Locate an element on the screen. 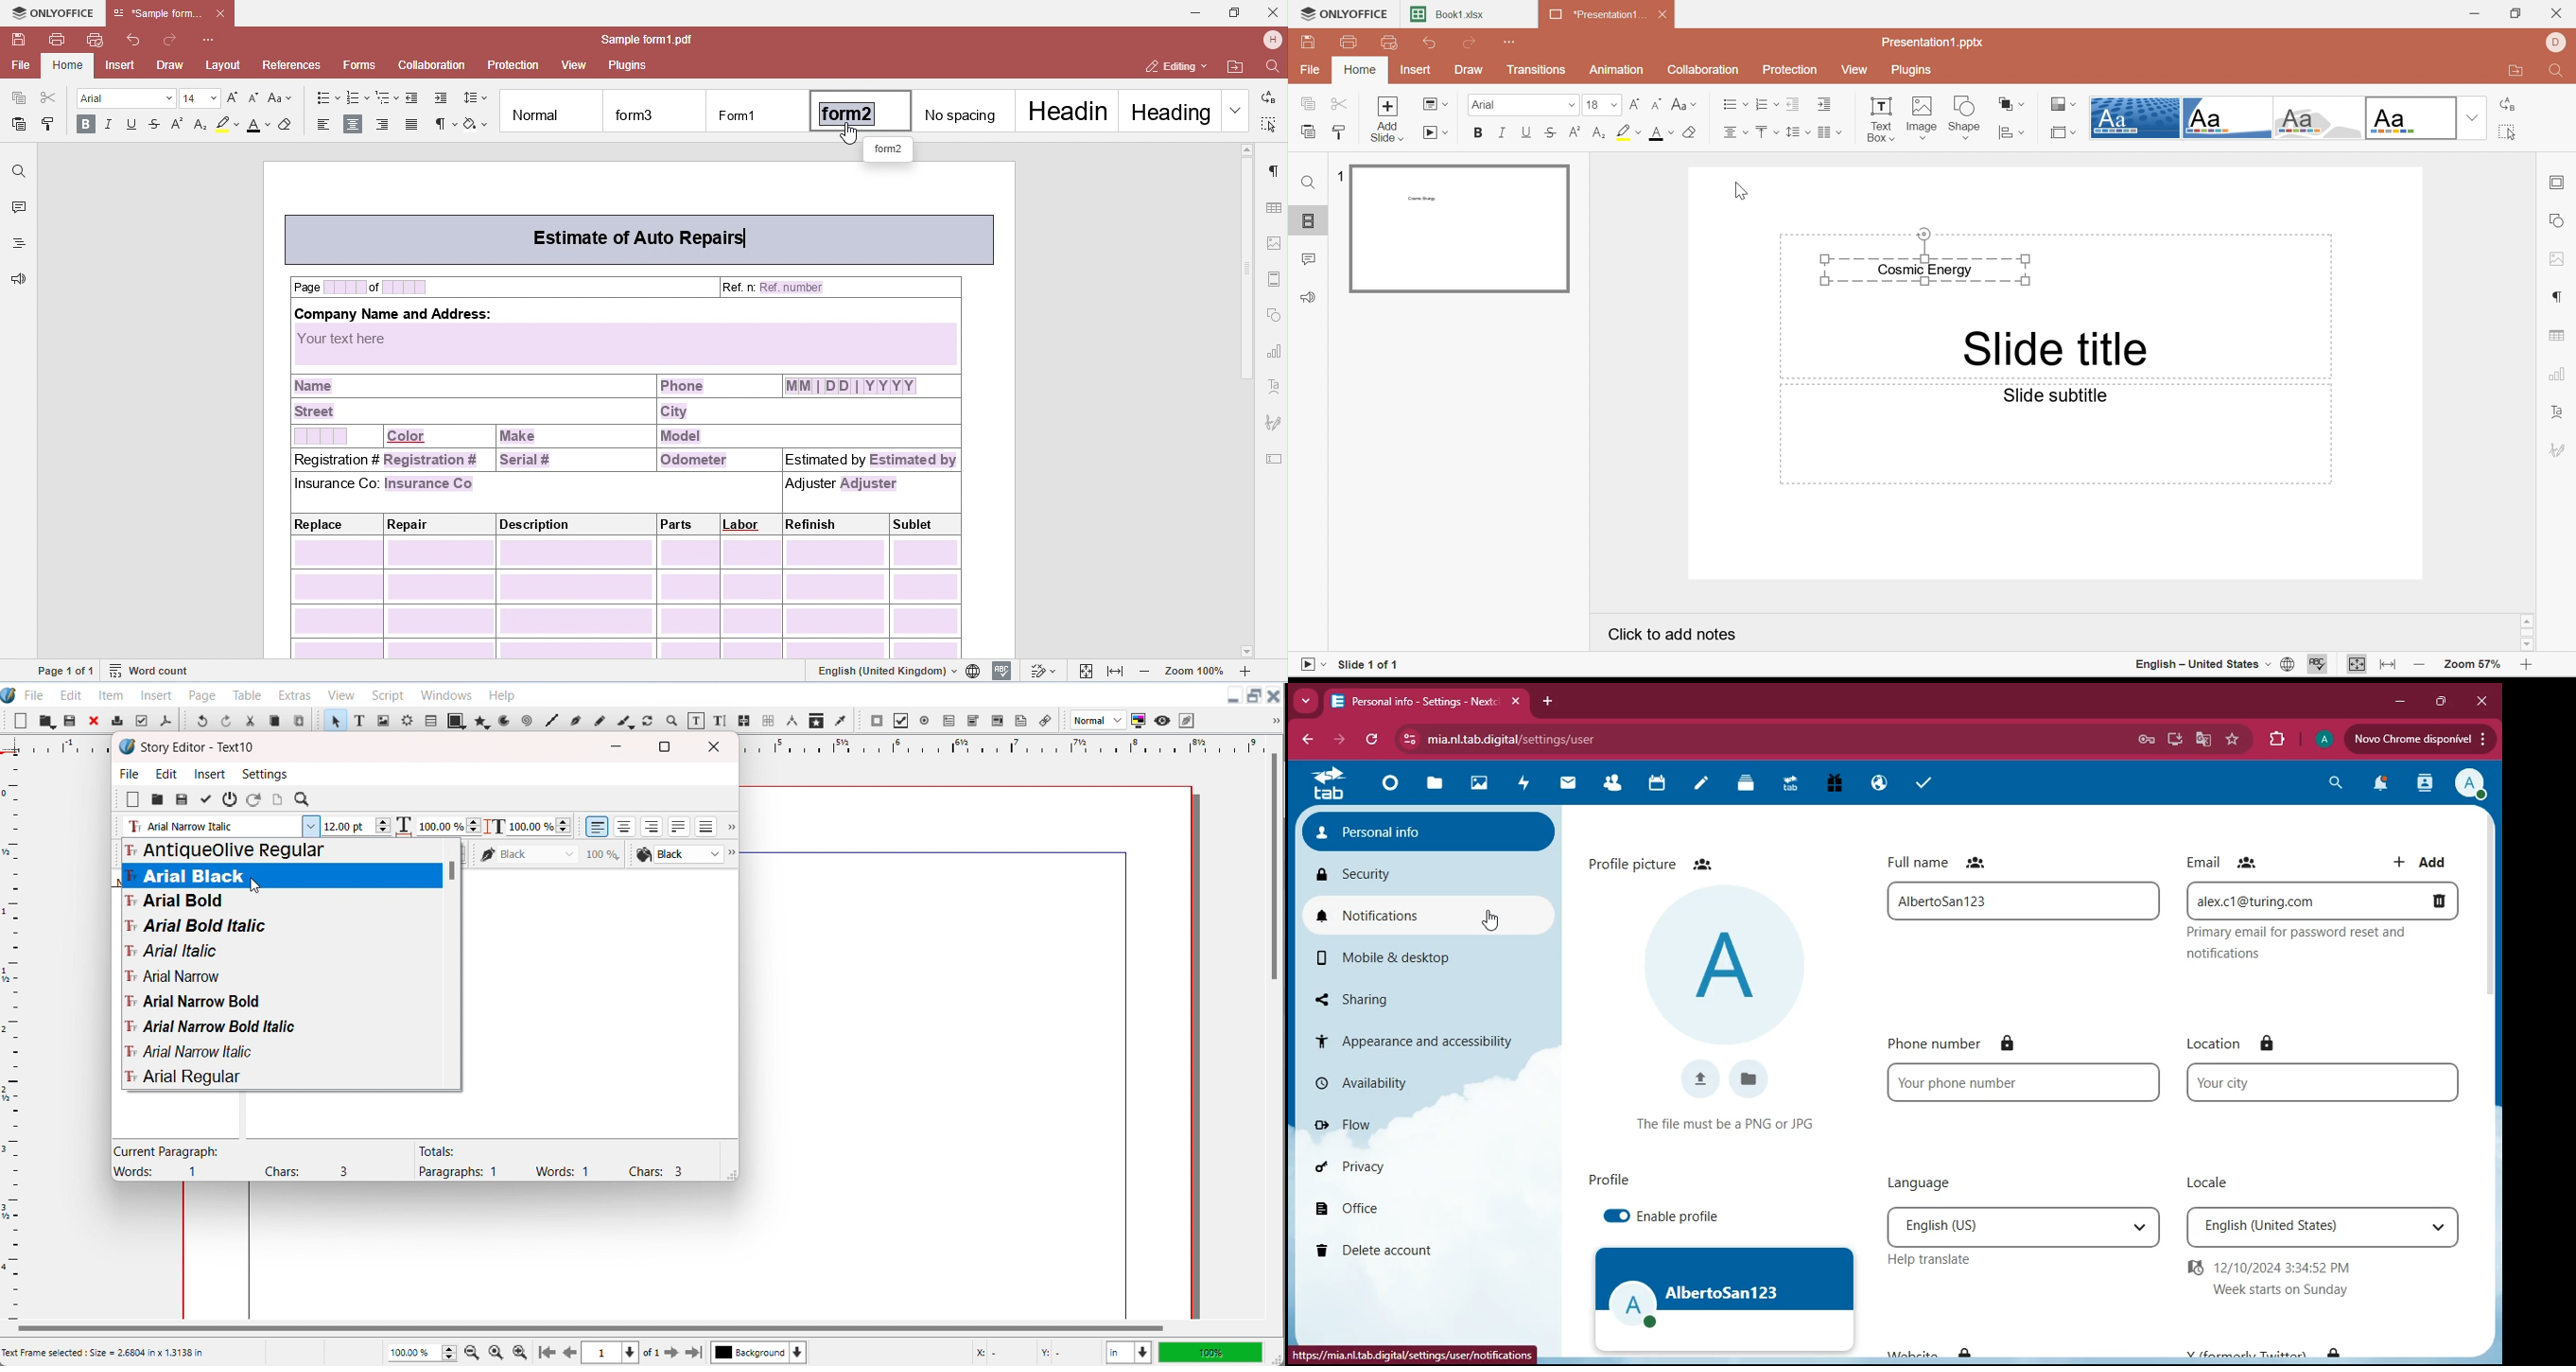 The width and height of the screenshot is (2576, 1372). Line spacing is located at coordinates (1796, 133).